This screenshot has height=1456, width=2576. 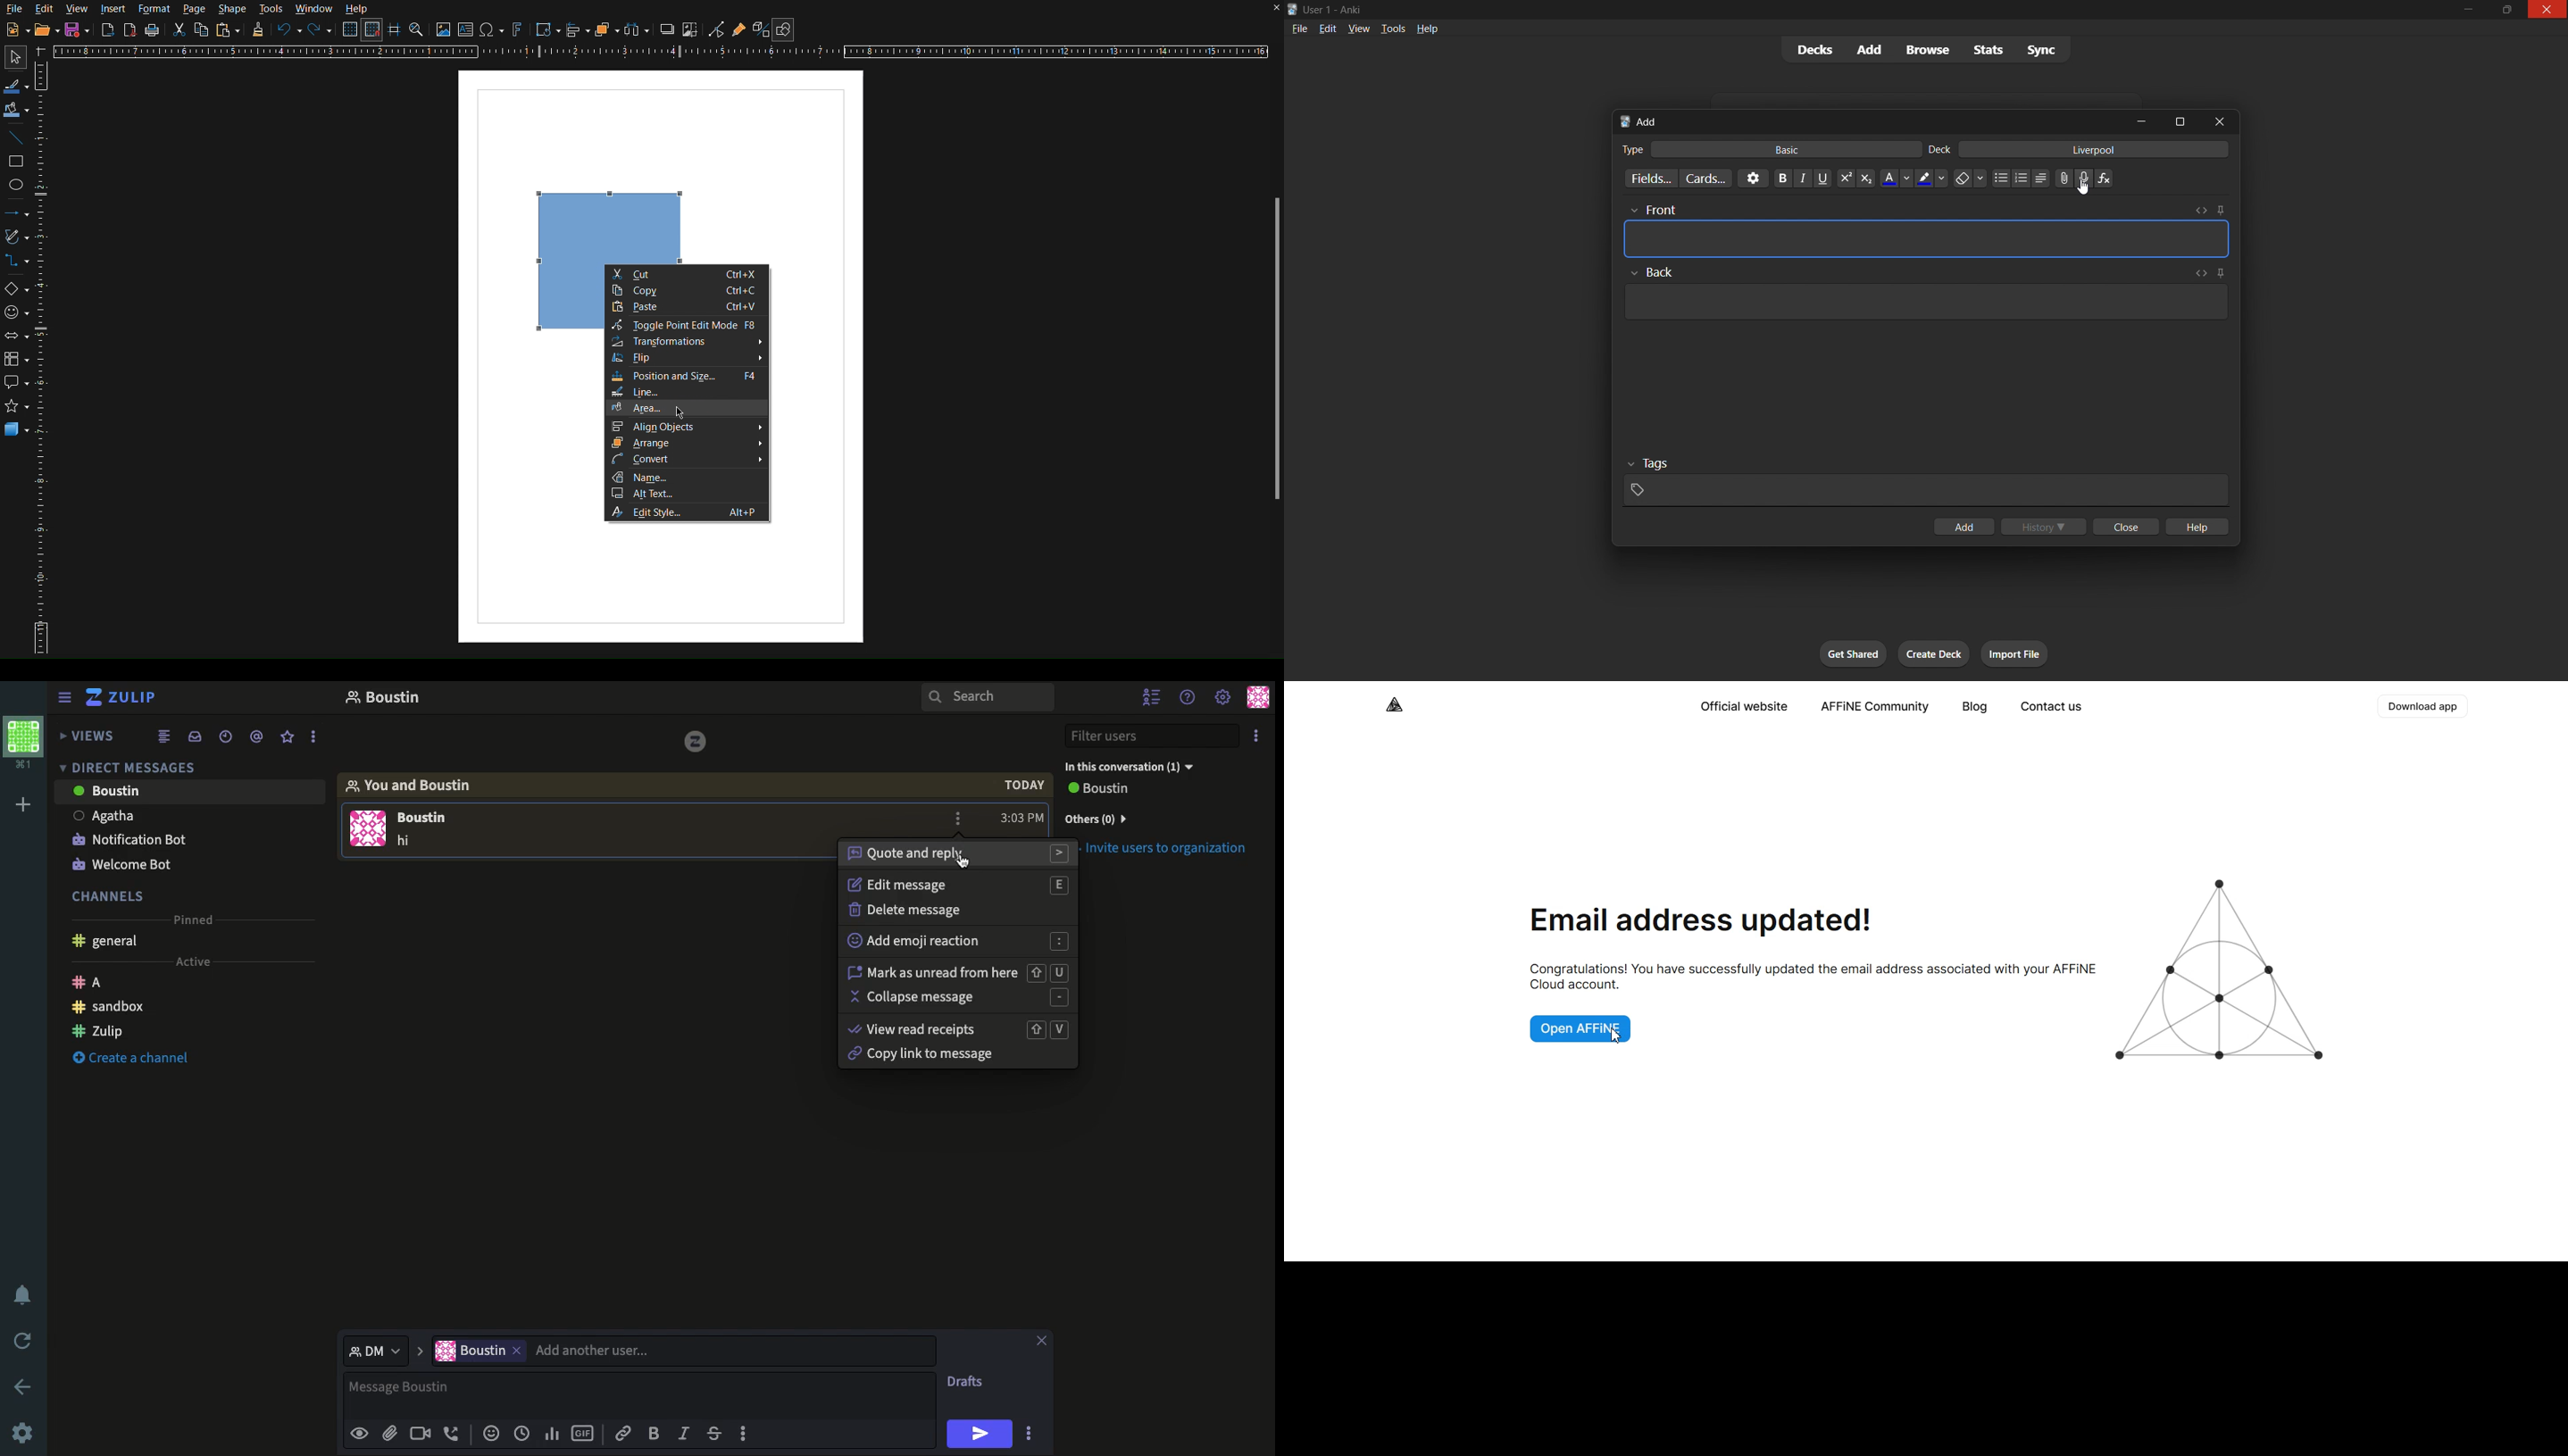 I want to click on Reaction, so click(x=491, y=1435).